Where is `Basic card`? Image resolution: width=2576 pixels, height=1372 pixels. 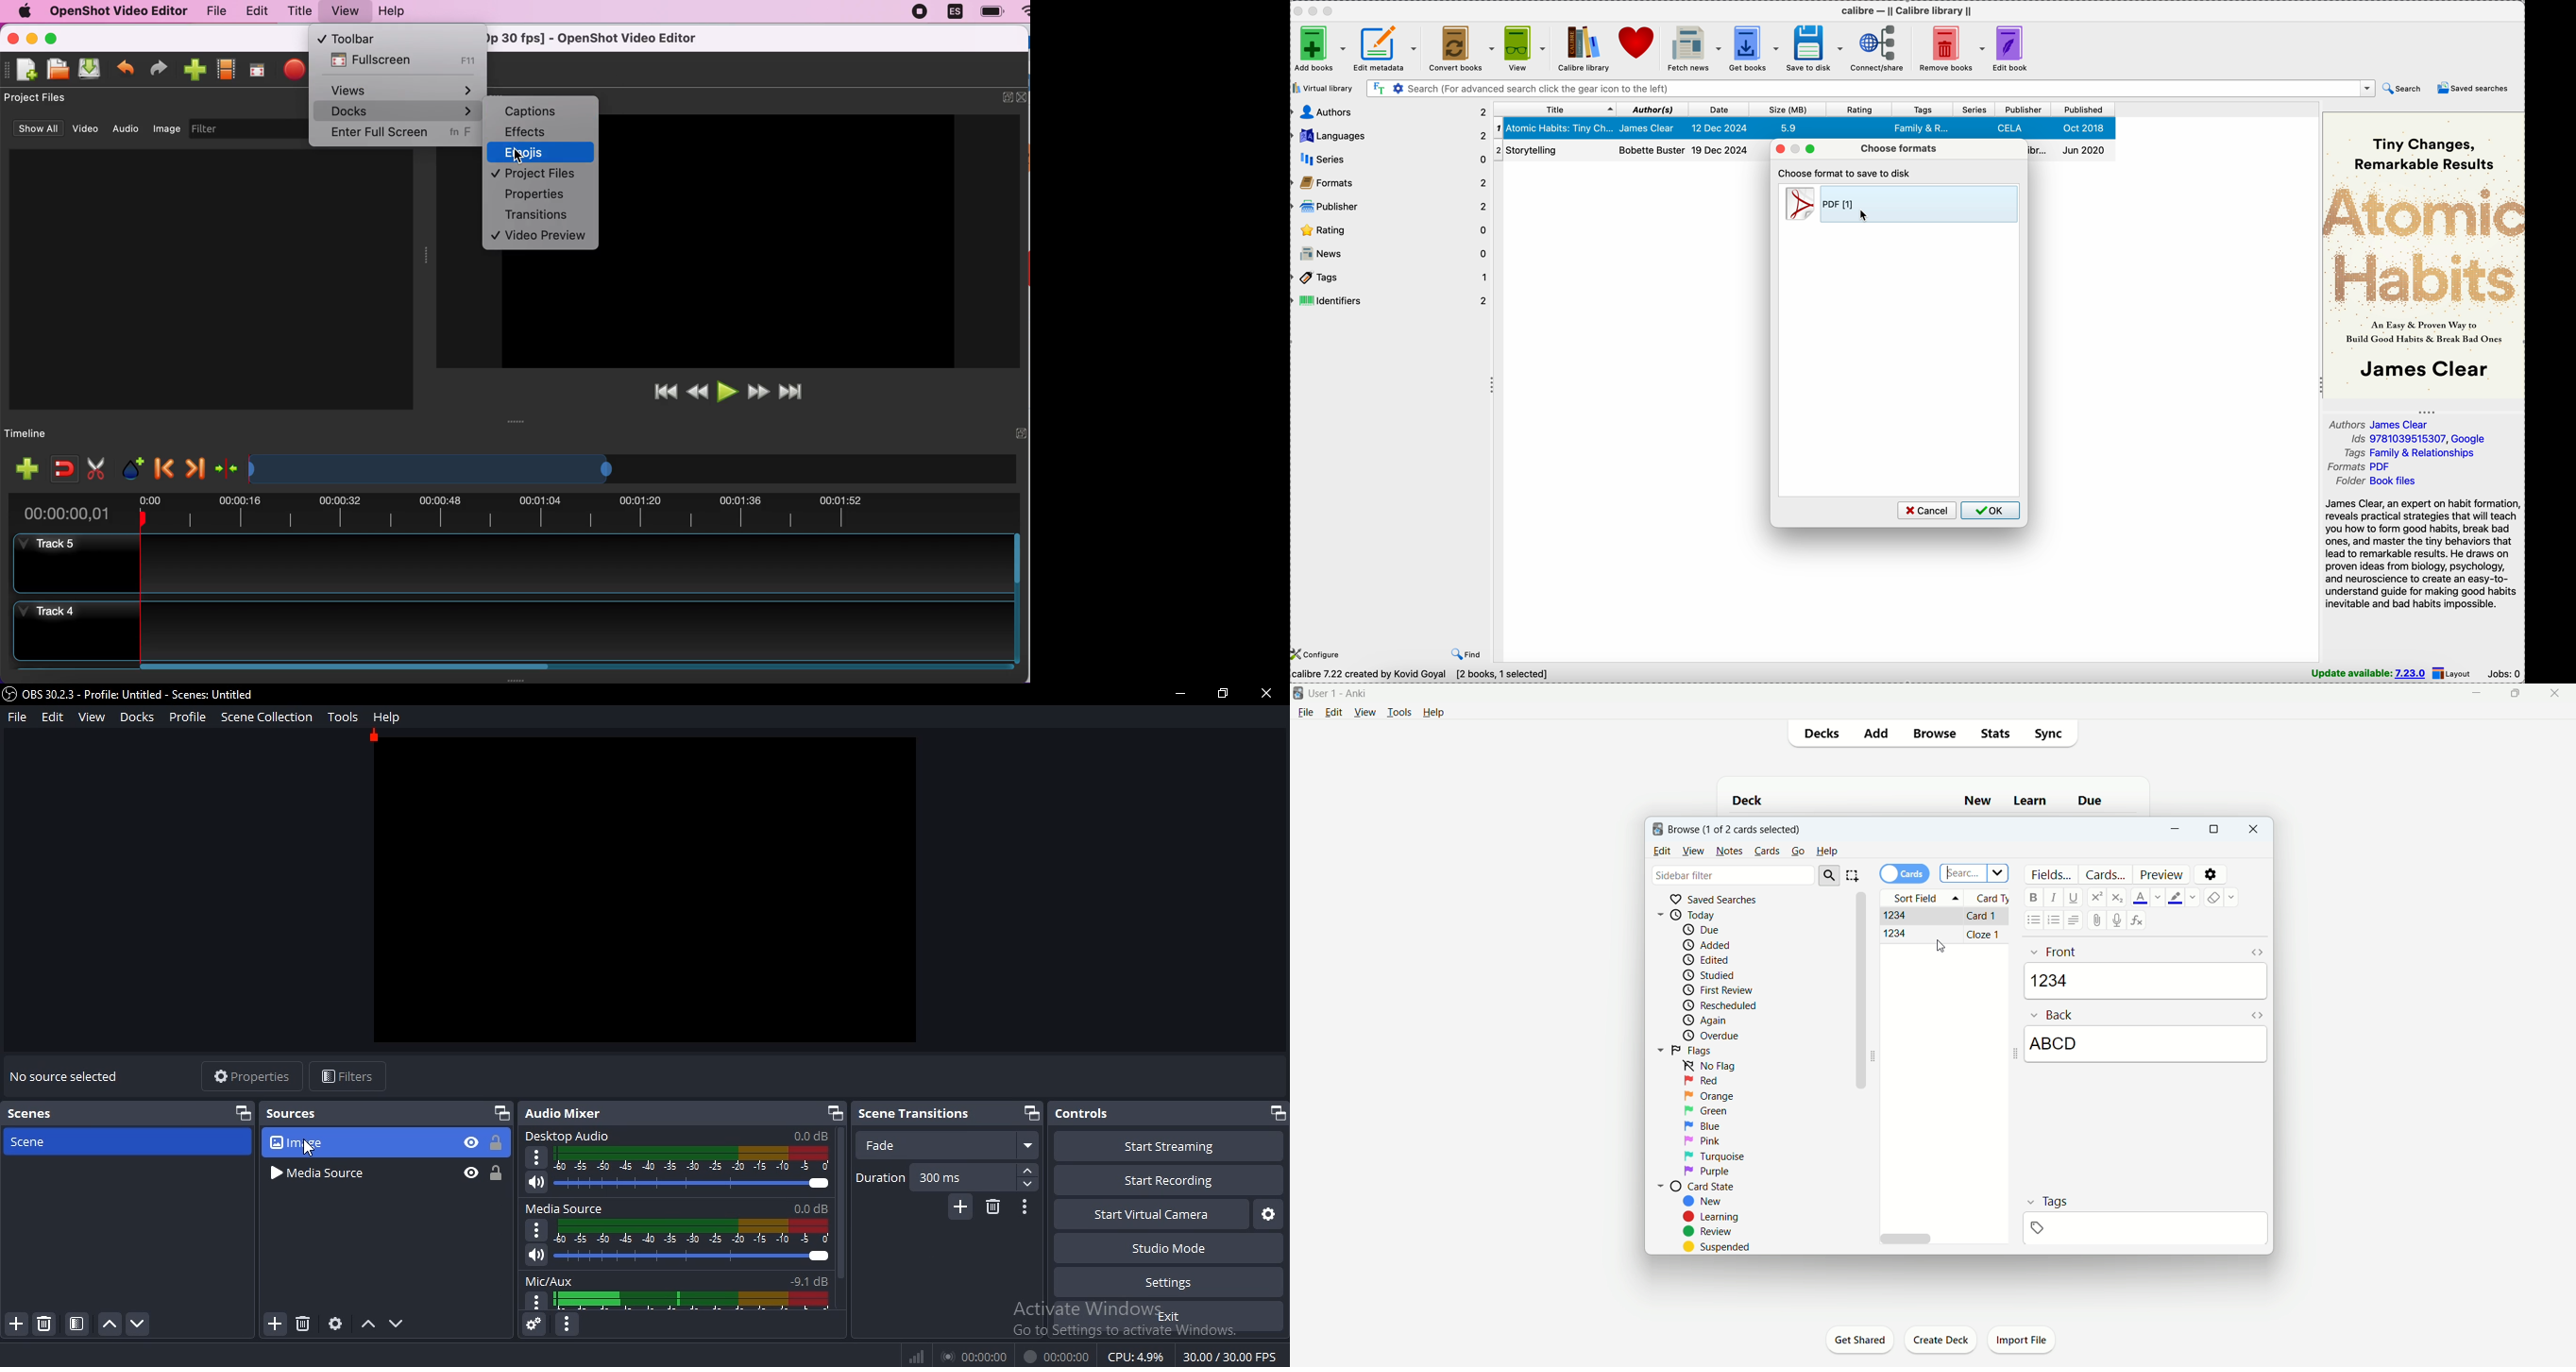 Basic card is located at coordinates (1947, 915).